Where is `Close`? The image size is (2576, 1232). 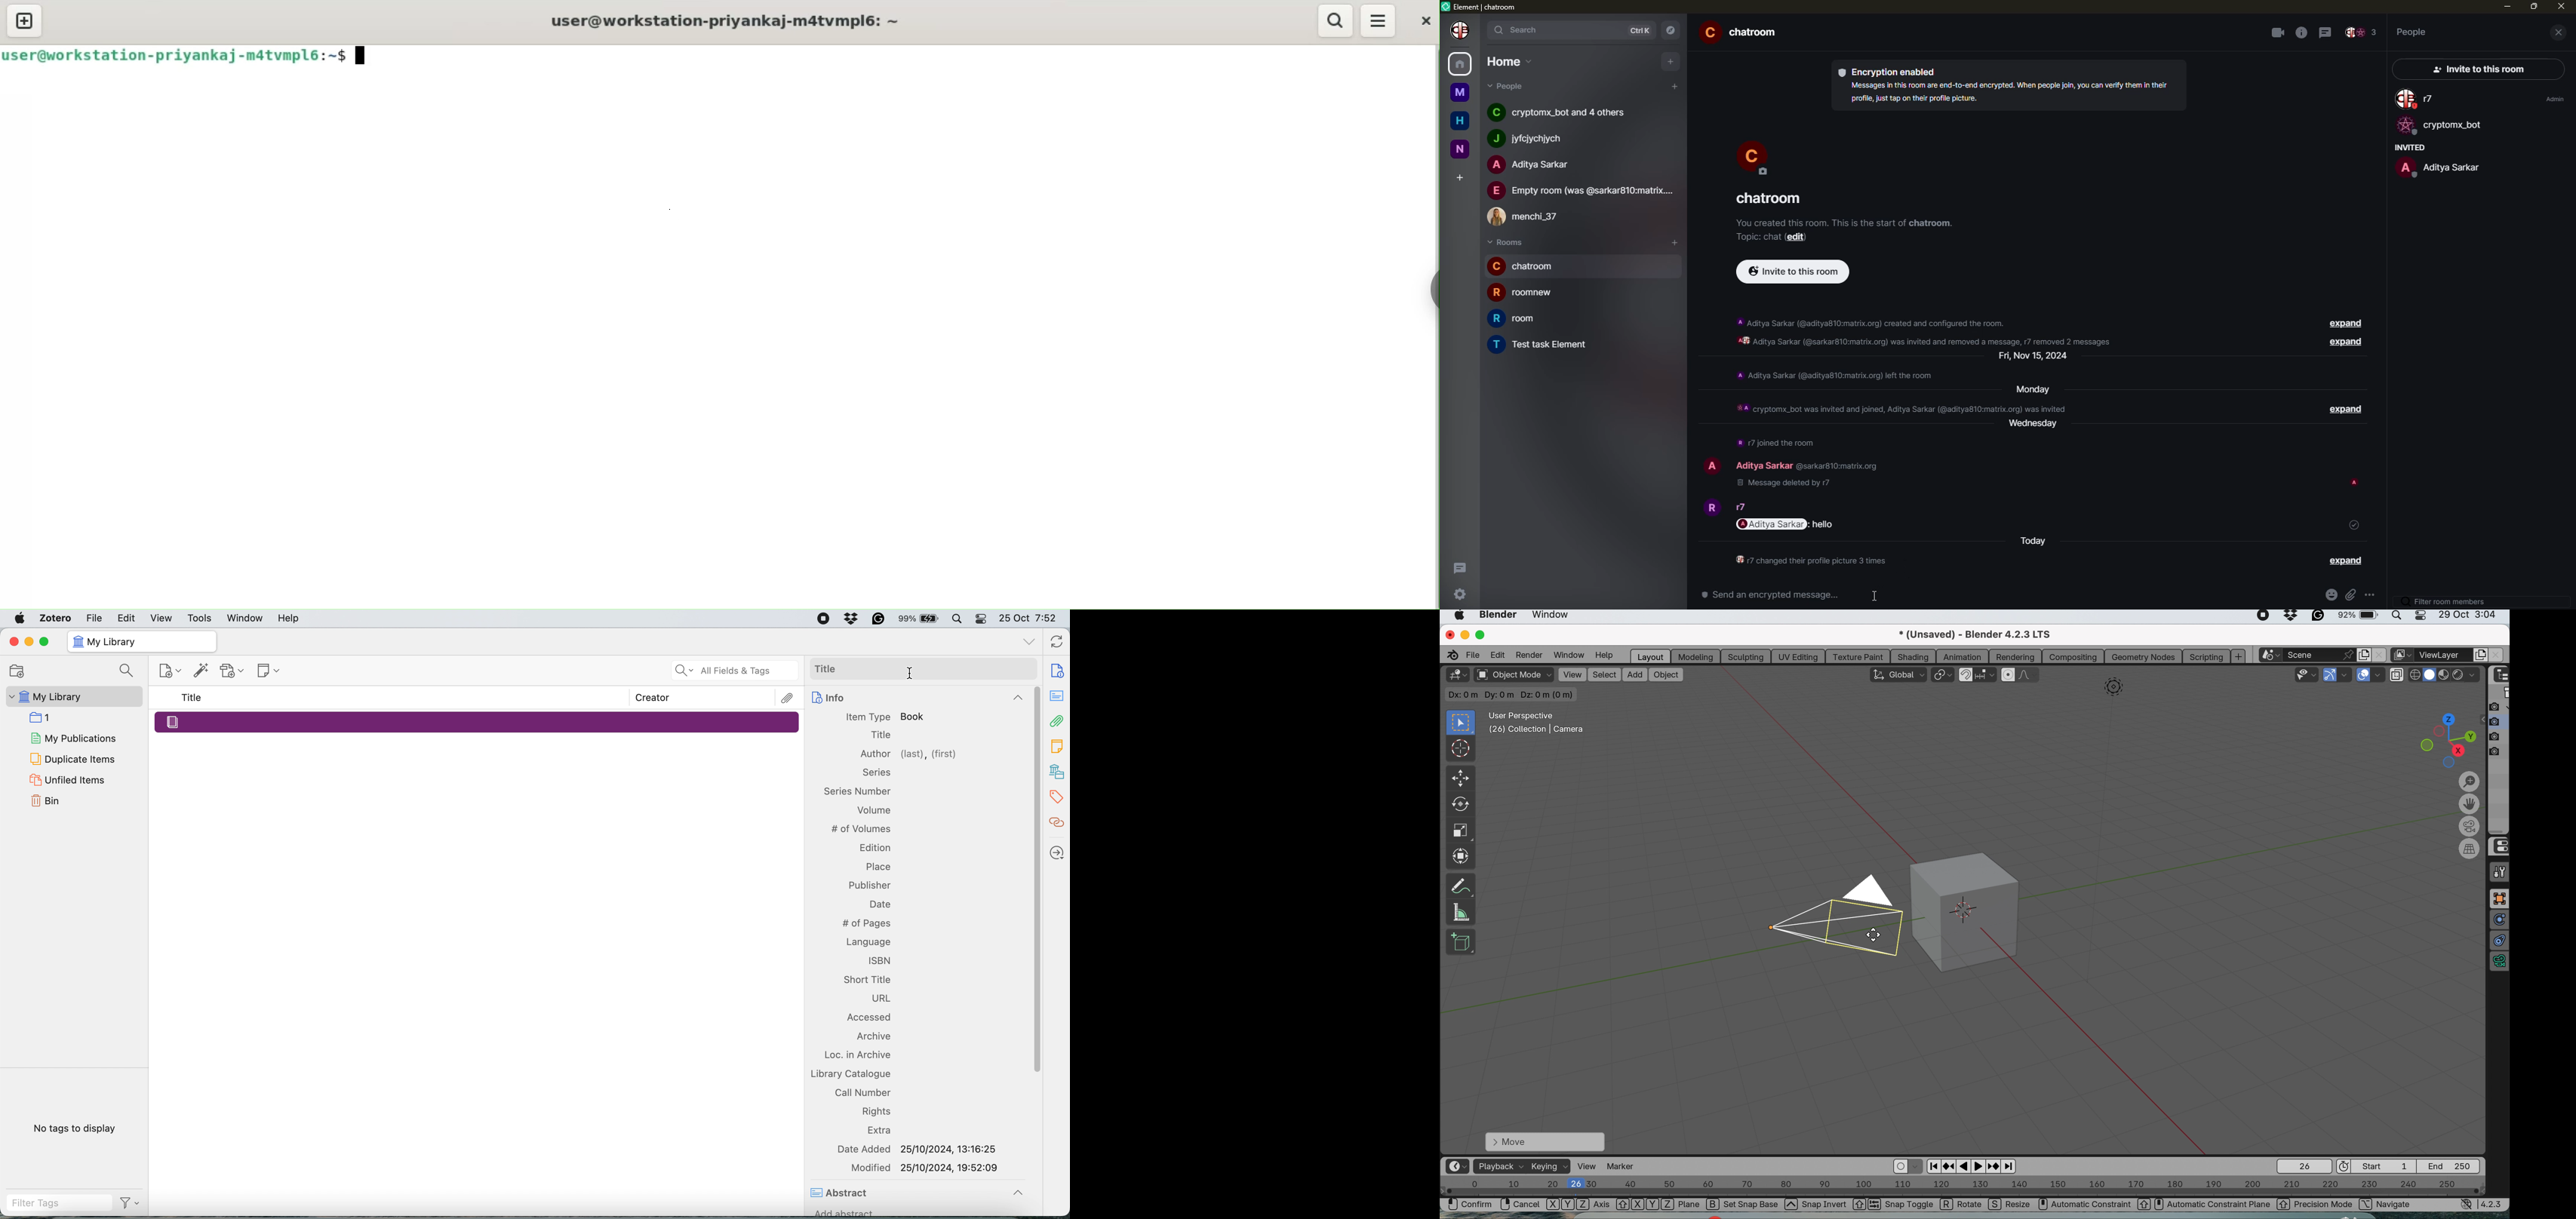
Close is located at coordinates (13, 641).